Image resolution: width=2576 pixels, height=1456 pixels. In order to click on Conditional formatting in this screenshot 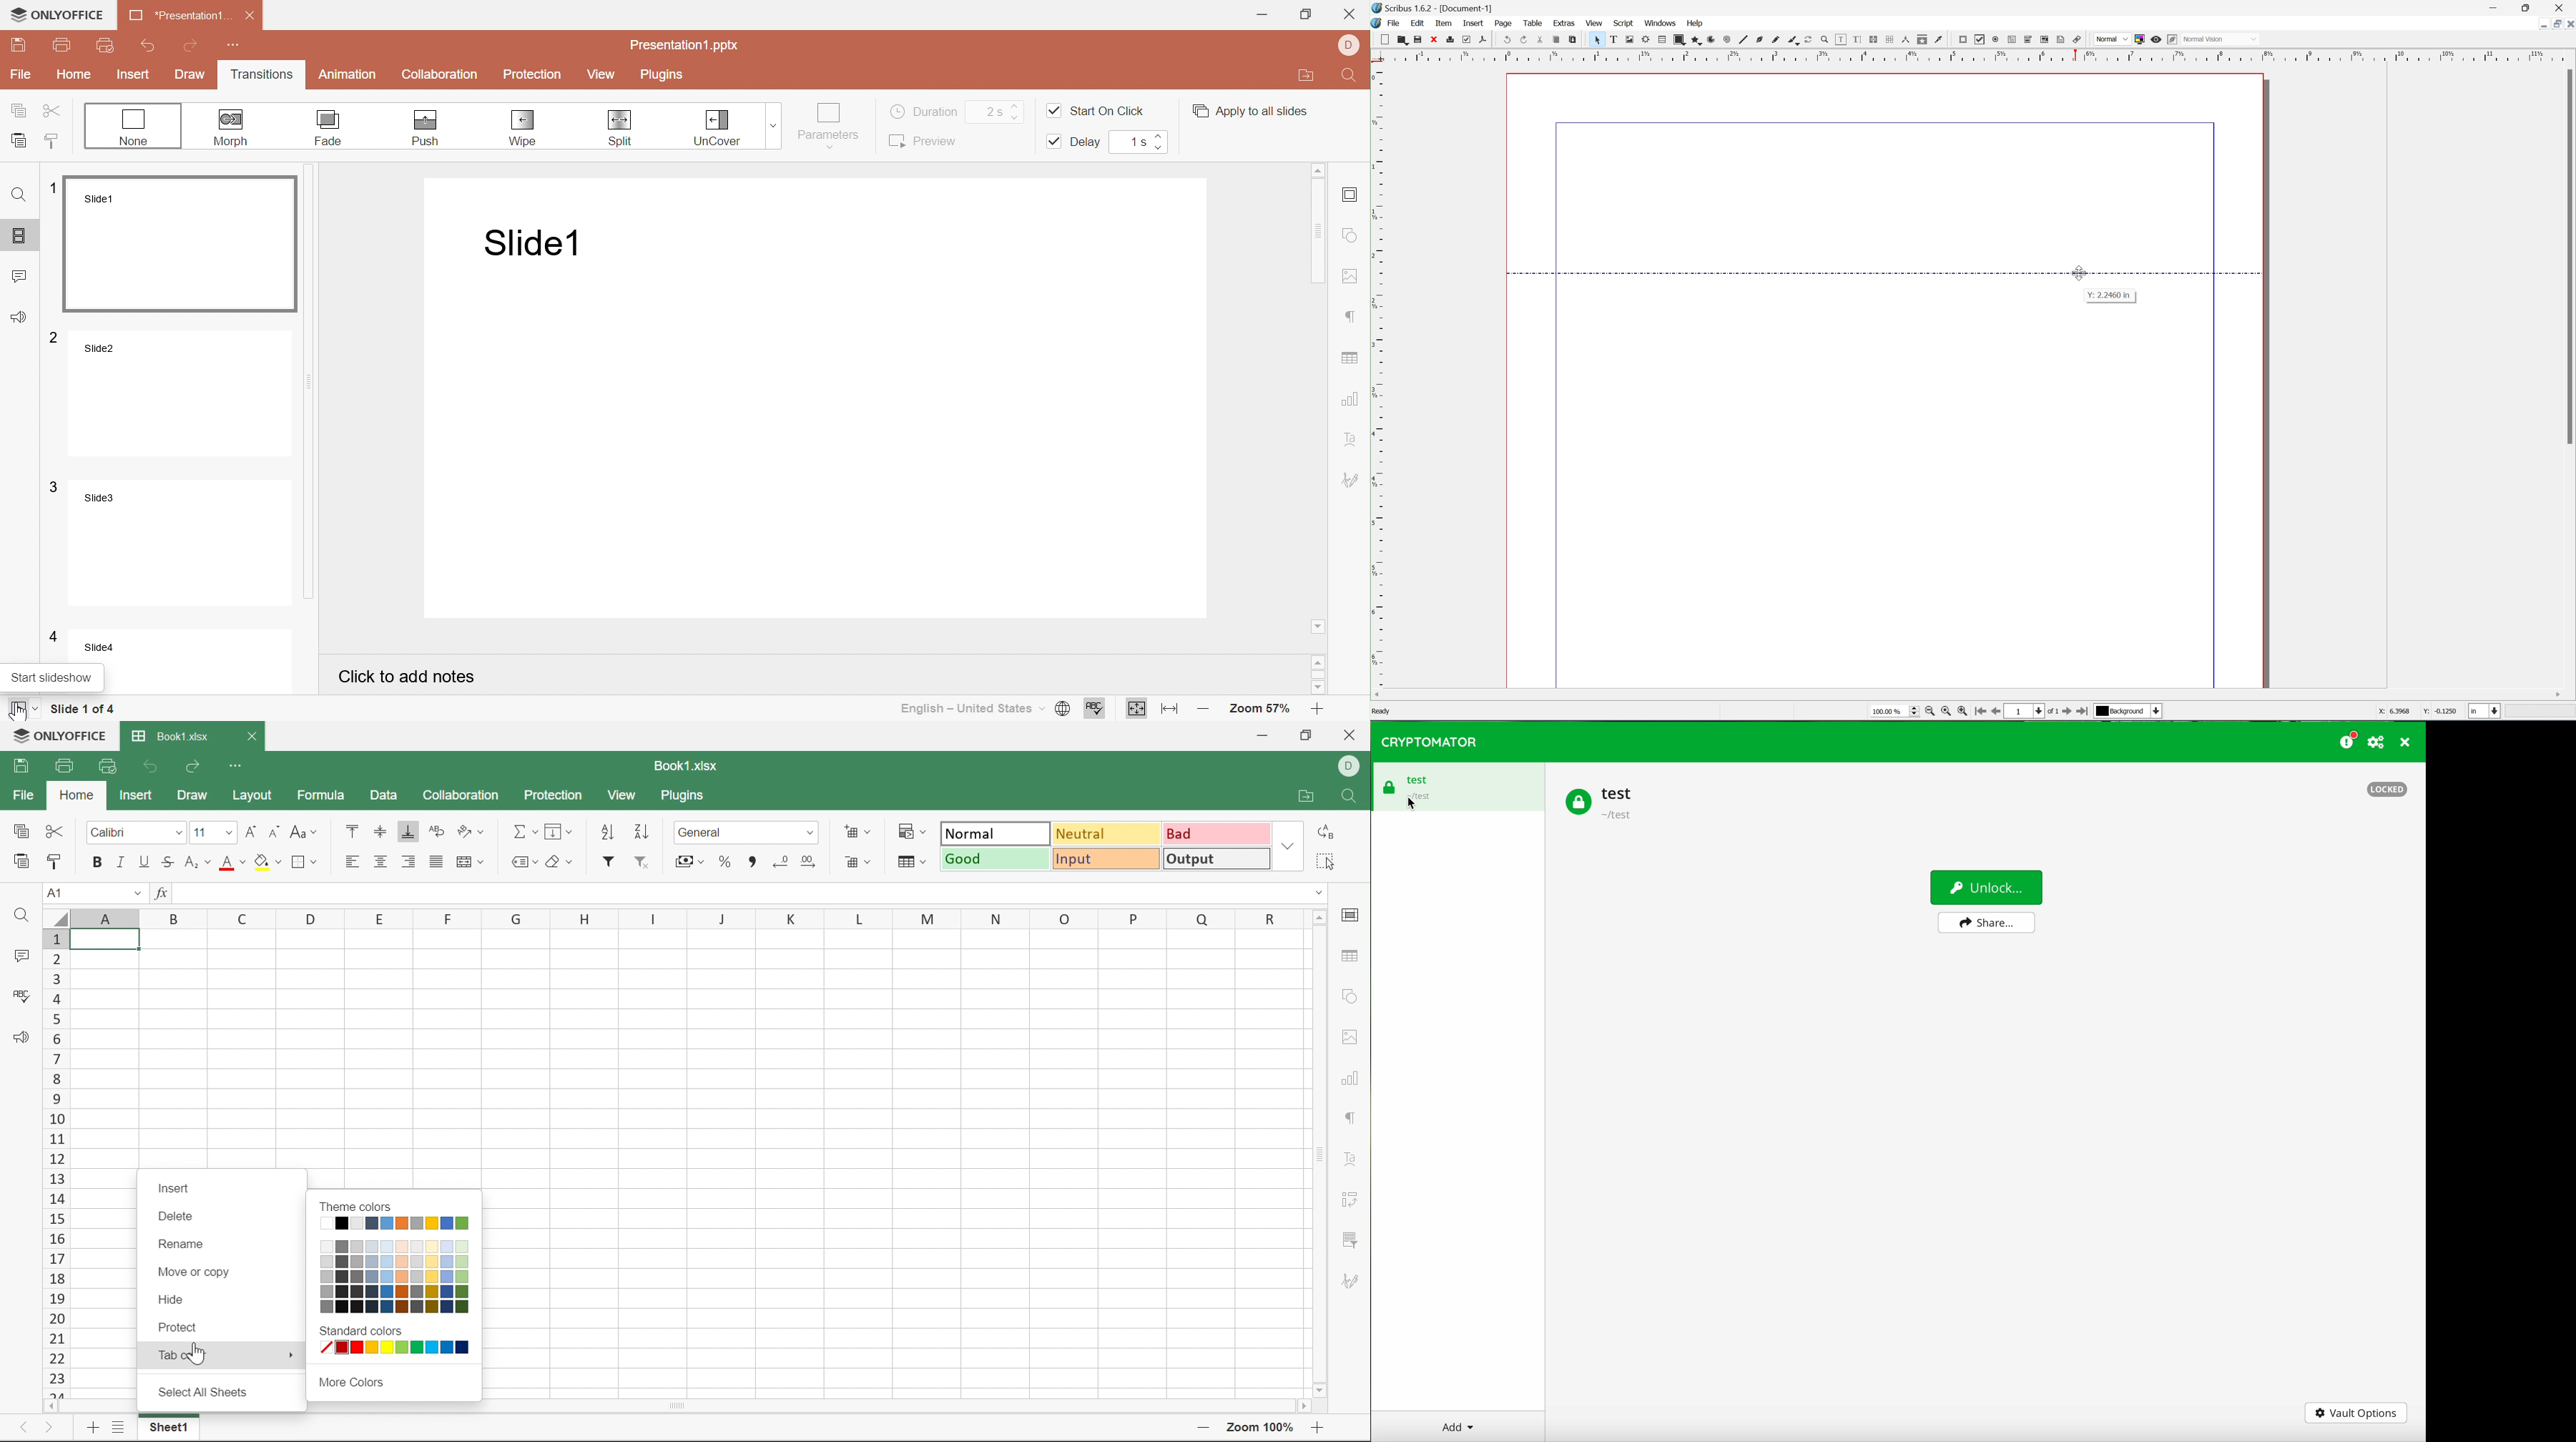, I will do `click(911, 832)`.